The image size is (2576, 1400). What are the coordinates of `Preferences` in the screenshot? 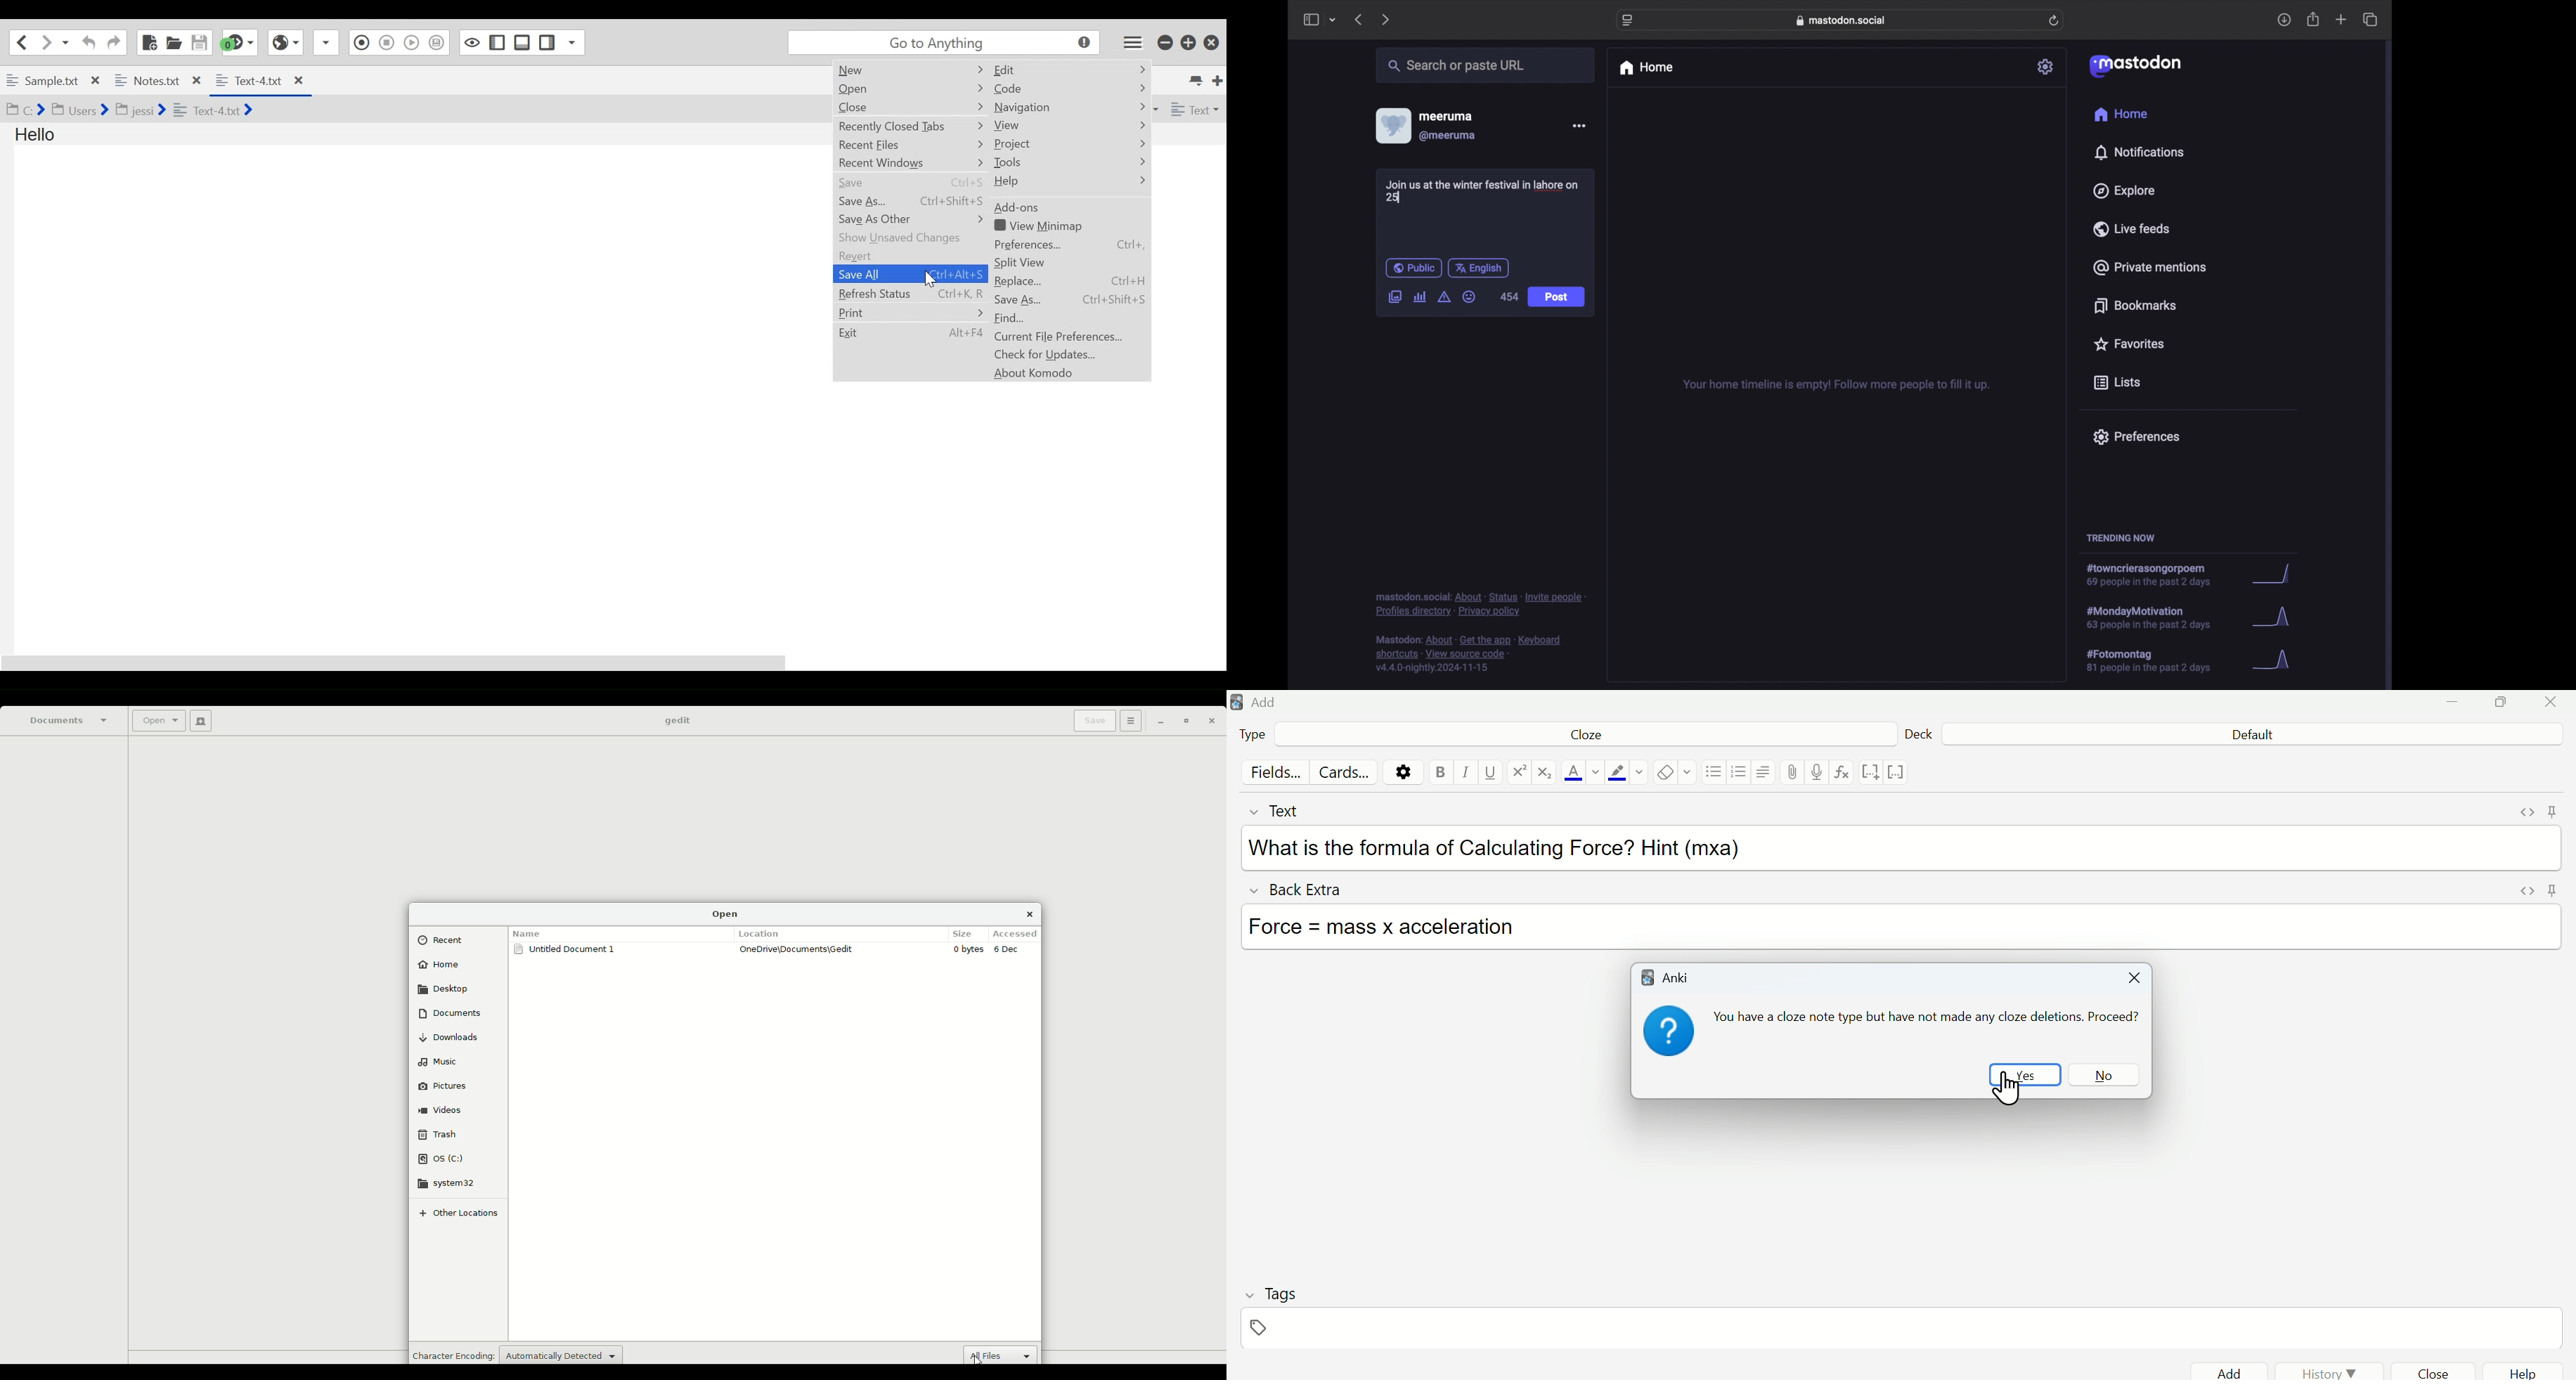 It's located at (1069, 245).